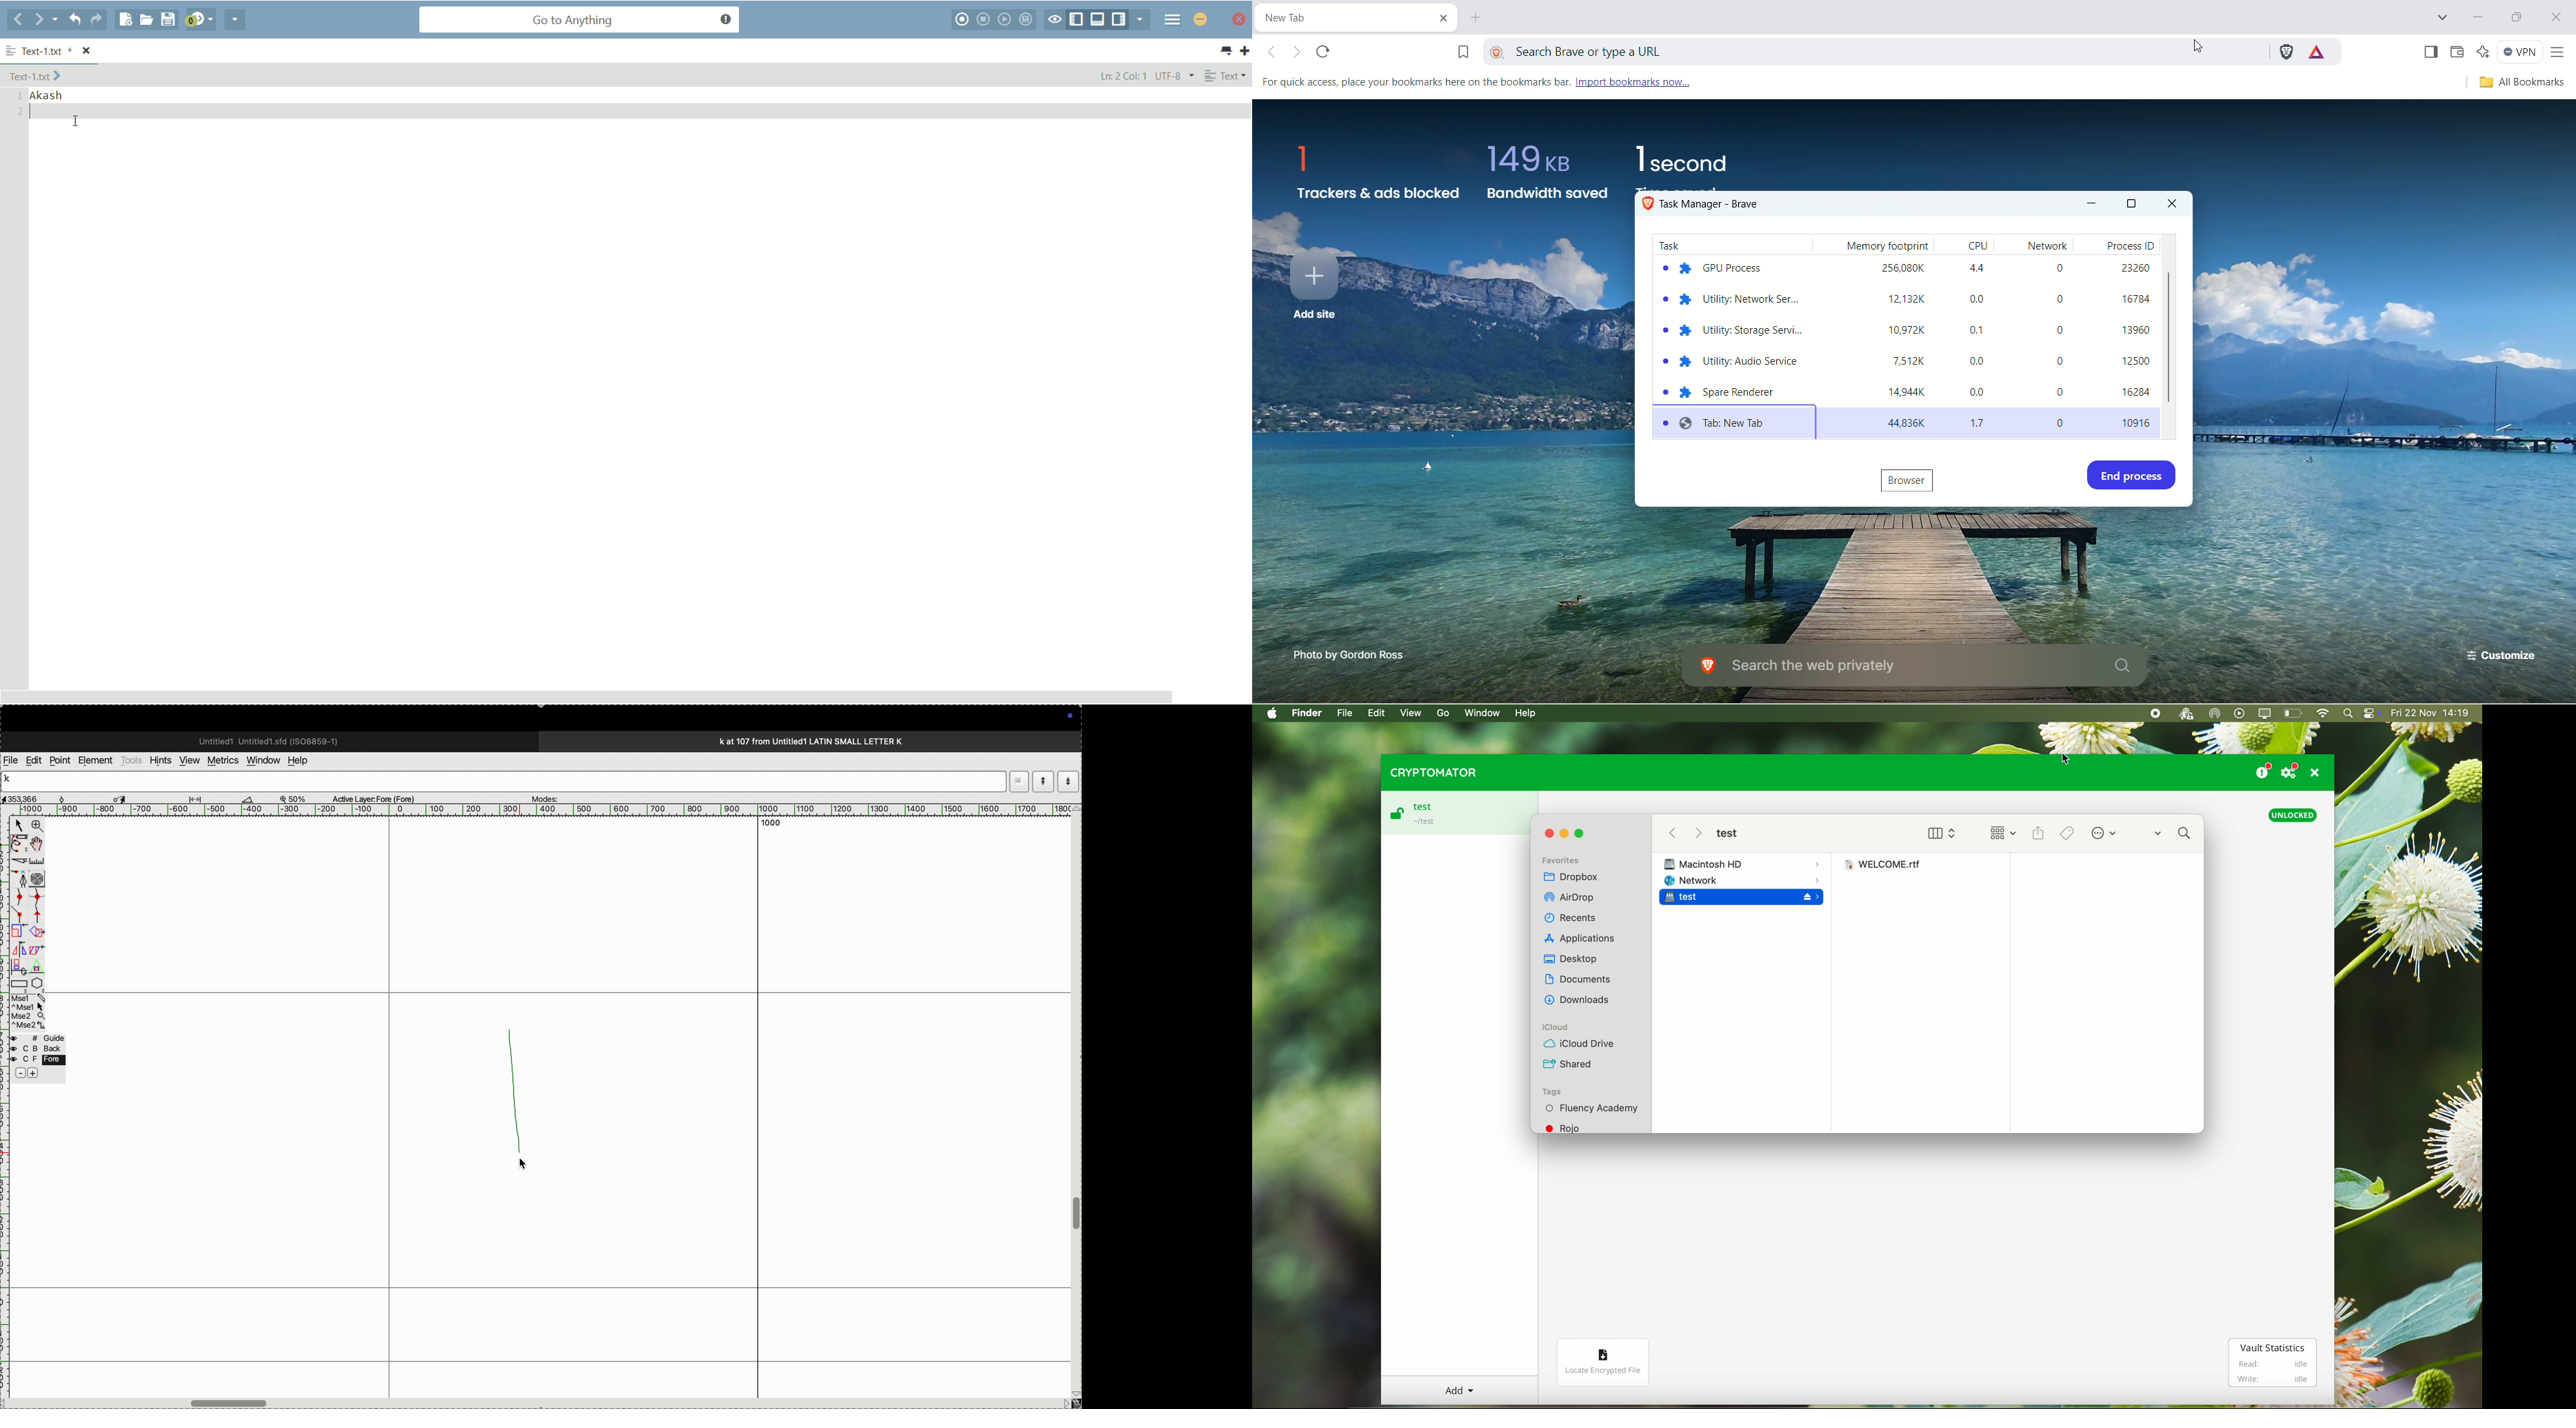 The image size is (2576, 1428). What do you see at coordinates (39, 844) in the screenshot?
I see `toggle` at bounding box center [39, 844].